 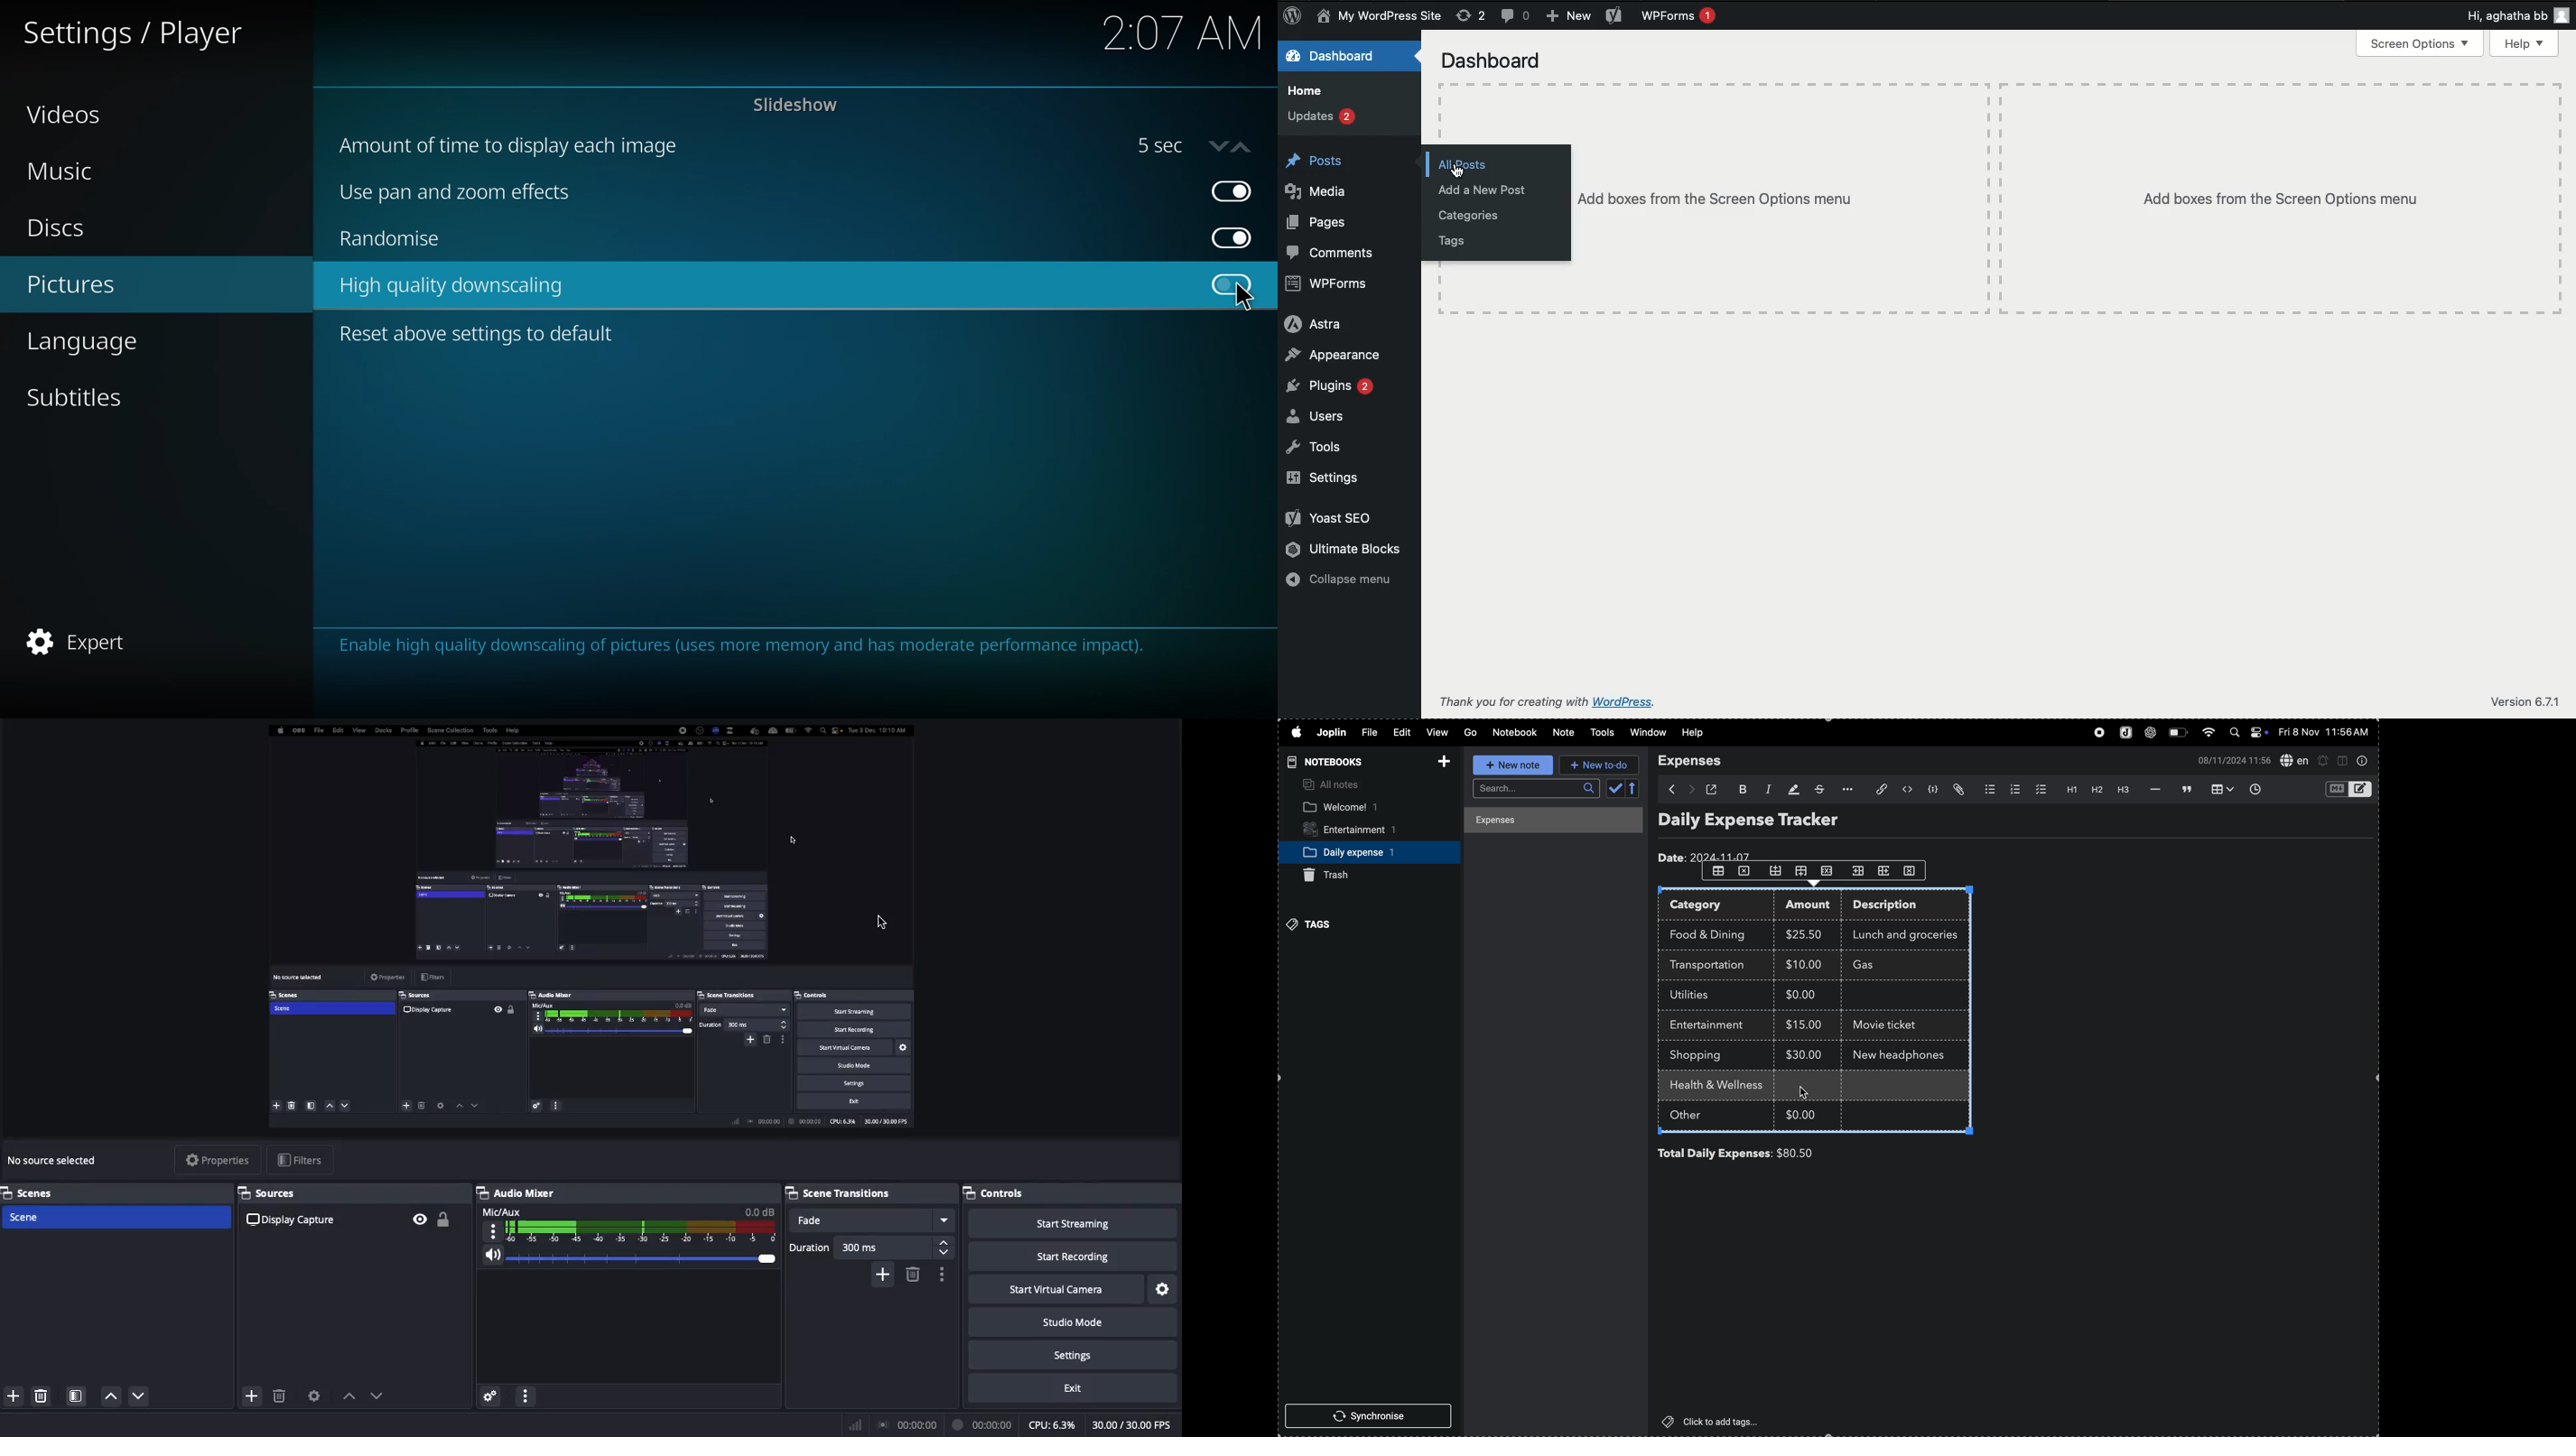 What do you see at coordinates (1807, 935) in the screenshot?
I see `$25.00` at bounding box center [1807, 935].